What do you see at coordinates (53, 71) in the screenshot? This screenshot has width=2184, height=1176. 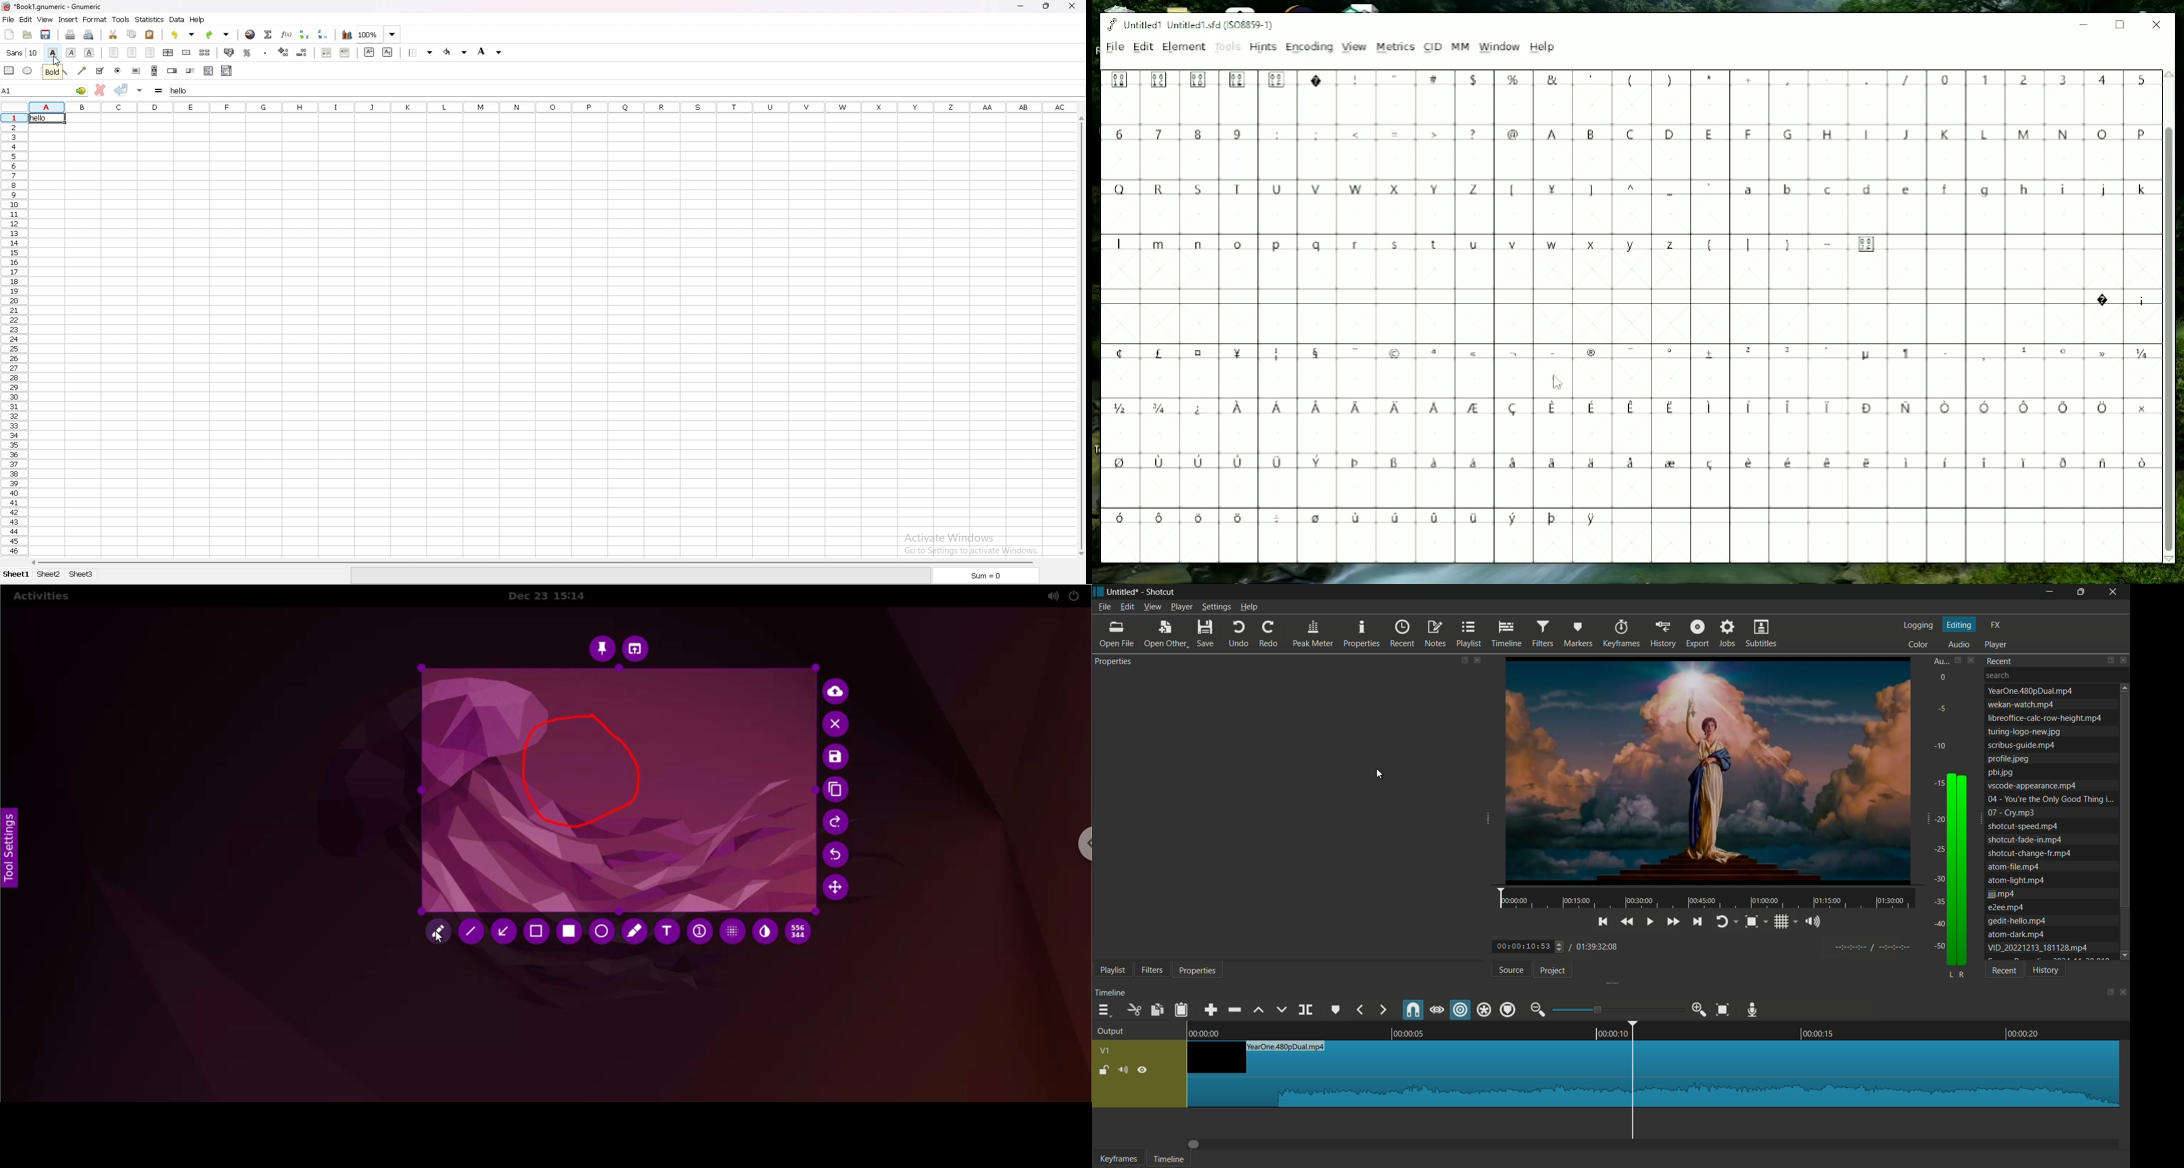 I see `tooltip` at bounding box center [53, 71].